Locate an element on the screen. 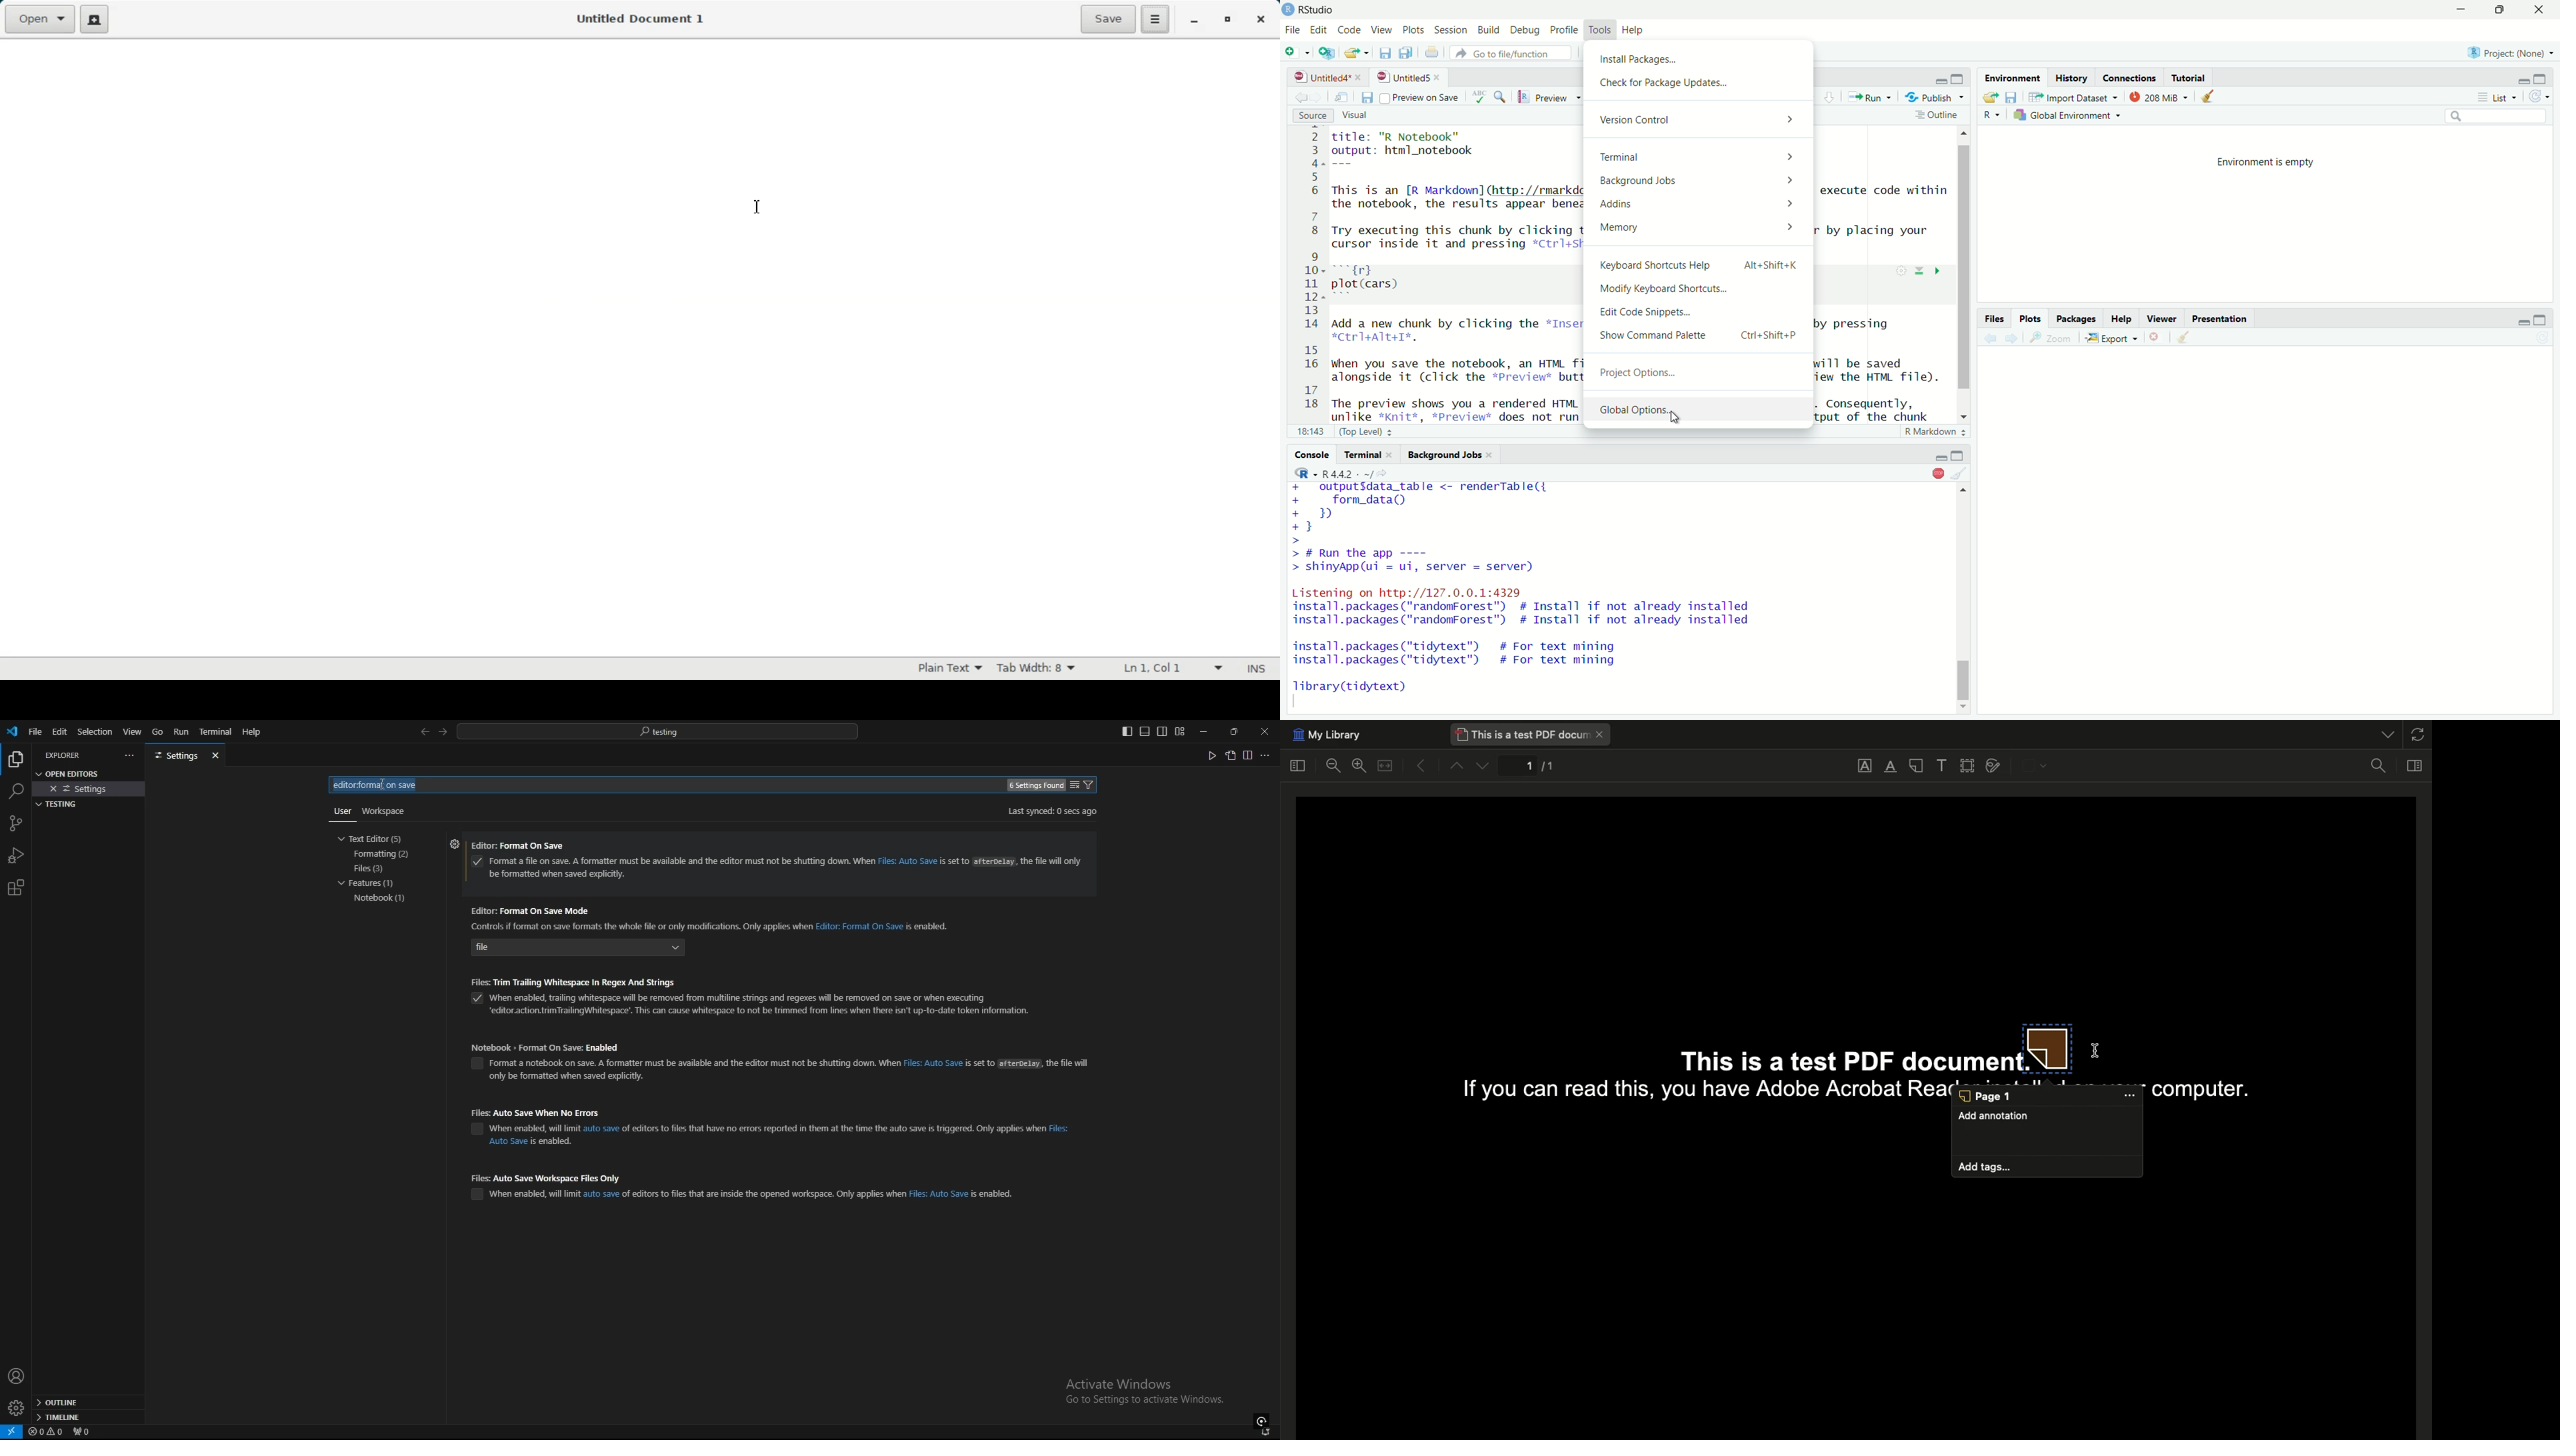 The image size is (2576, 1456). show in new window is located at coordinates (1341, 98).